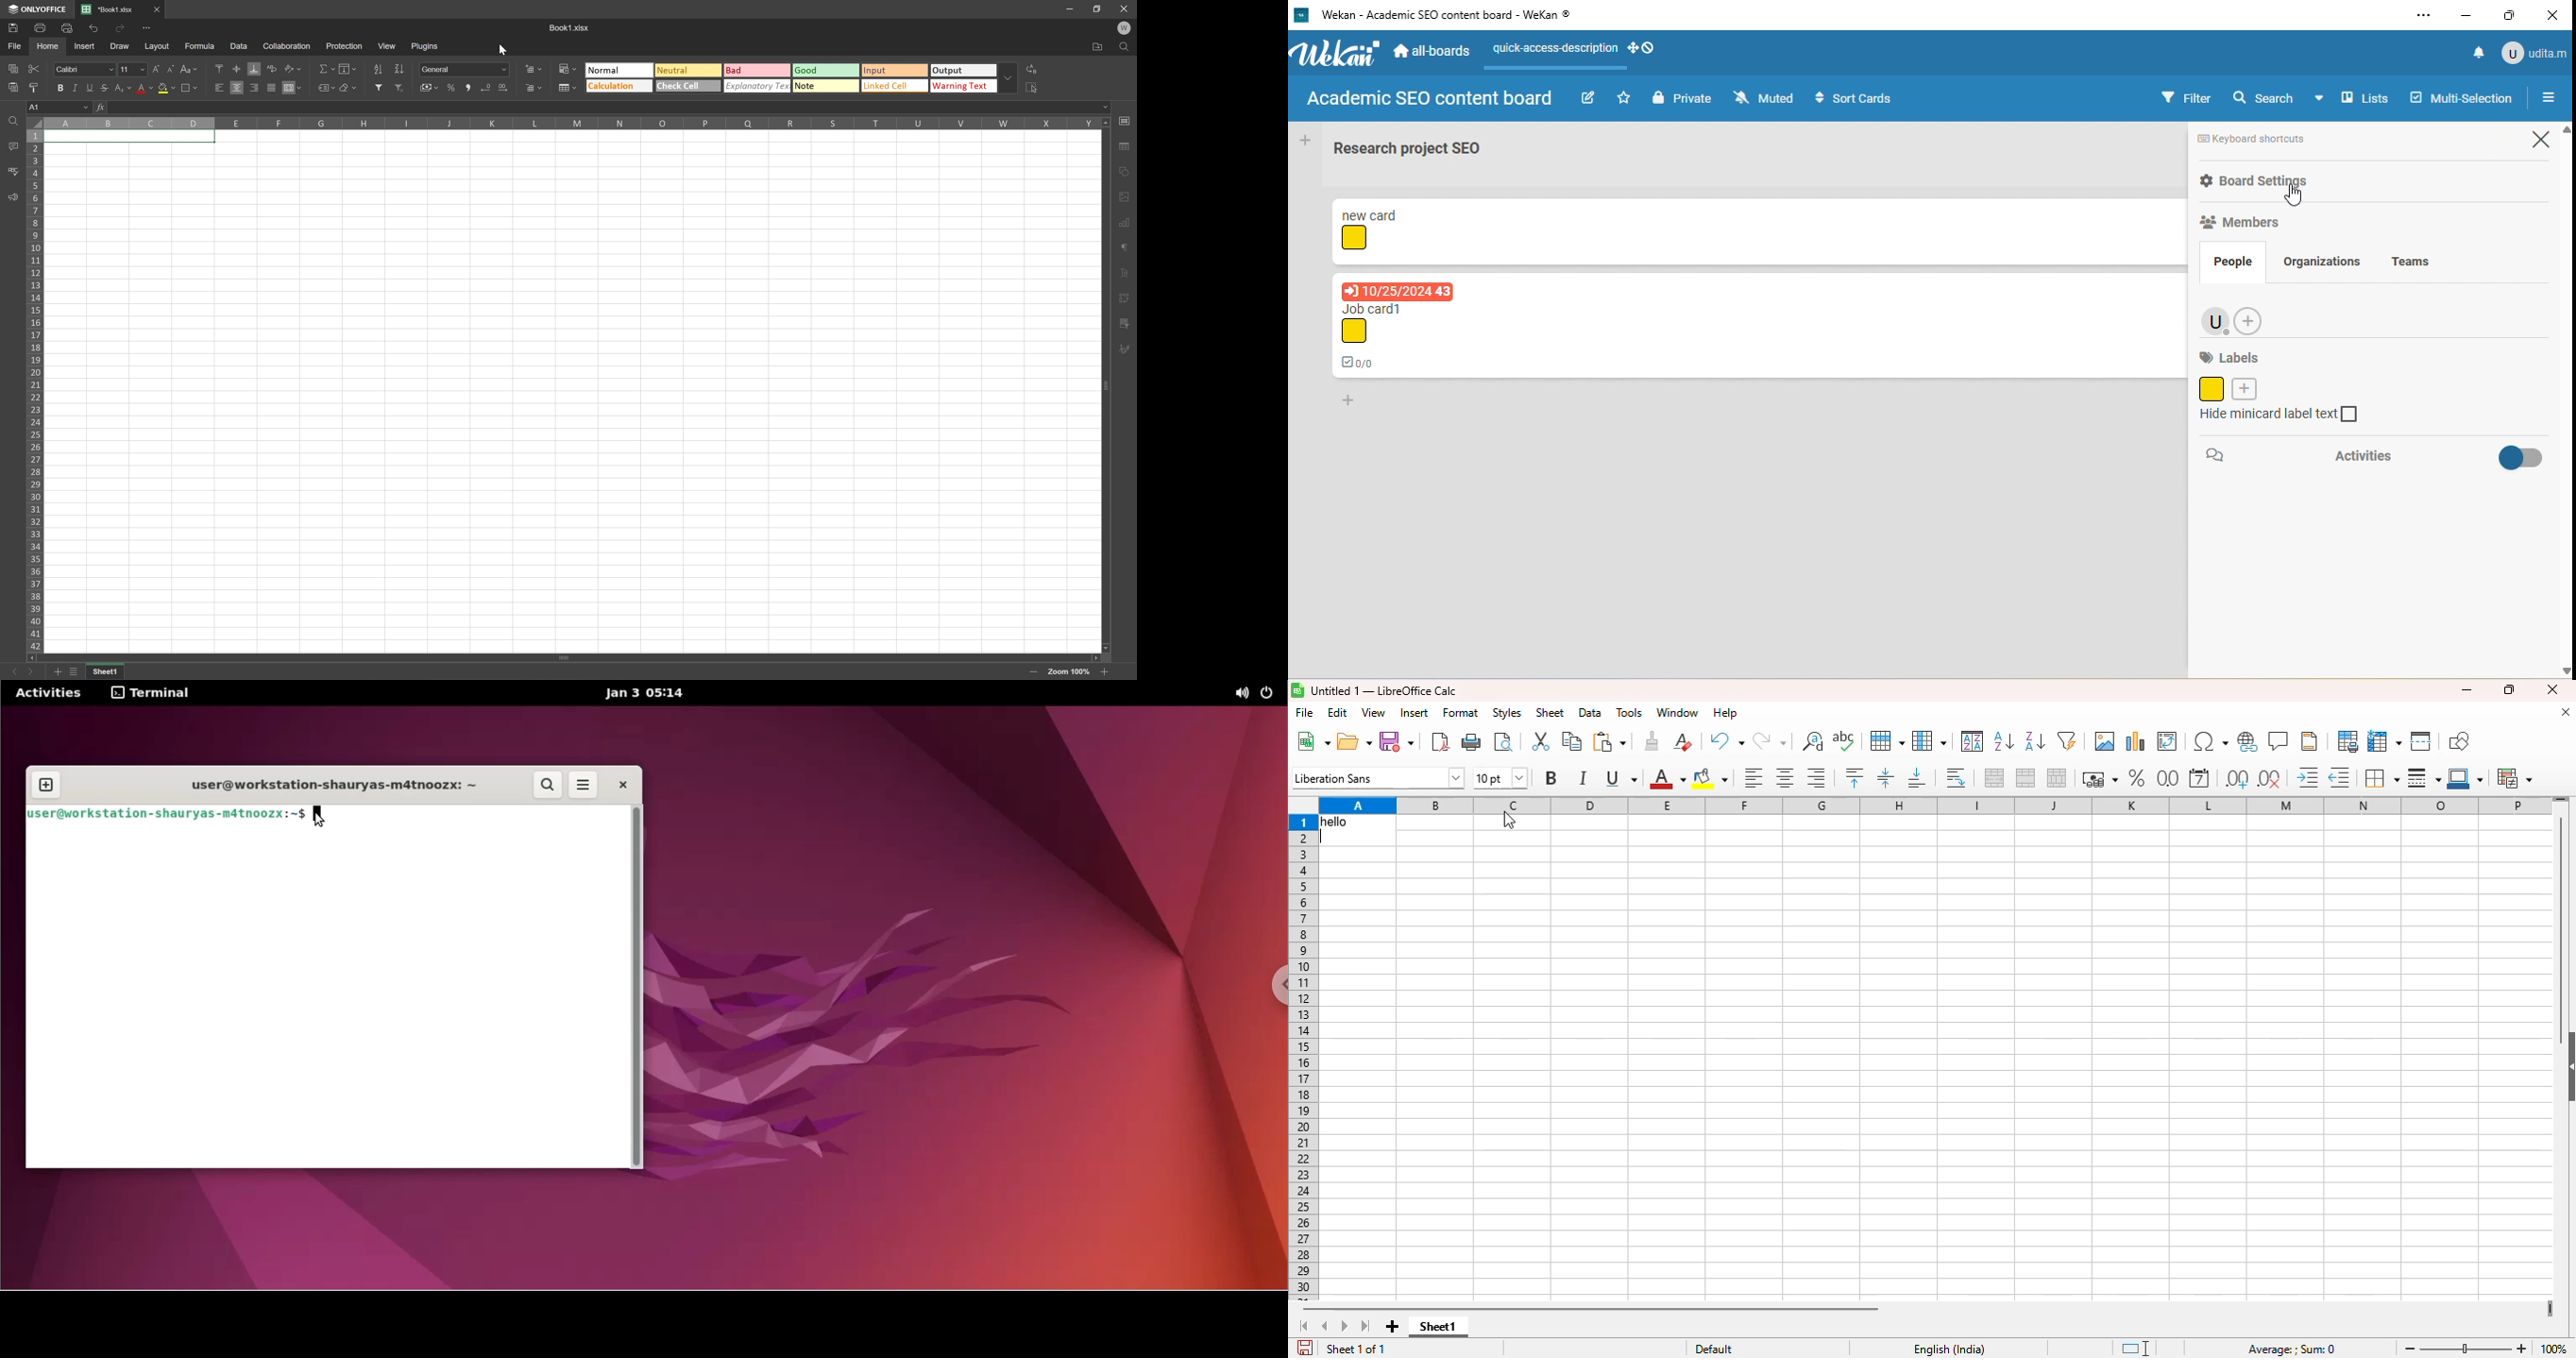 The width and height of the screenshot is (2576, 1372). Describe the element at coordinates (107, 88) in the screenshot. I see `Strikethrough` at that location.